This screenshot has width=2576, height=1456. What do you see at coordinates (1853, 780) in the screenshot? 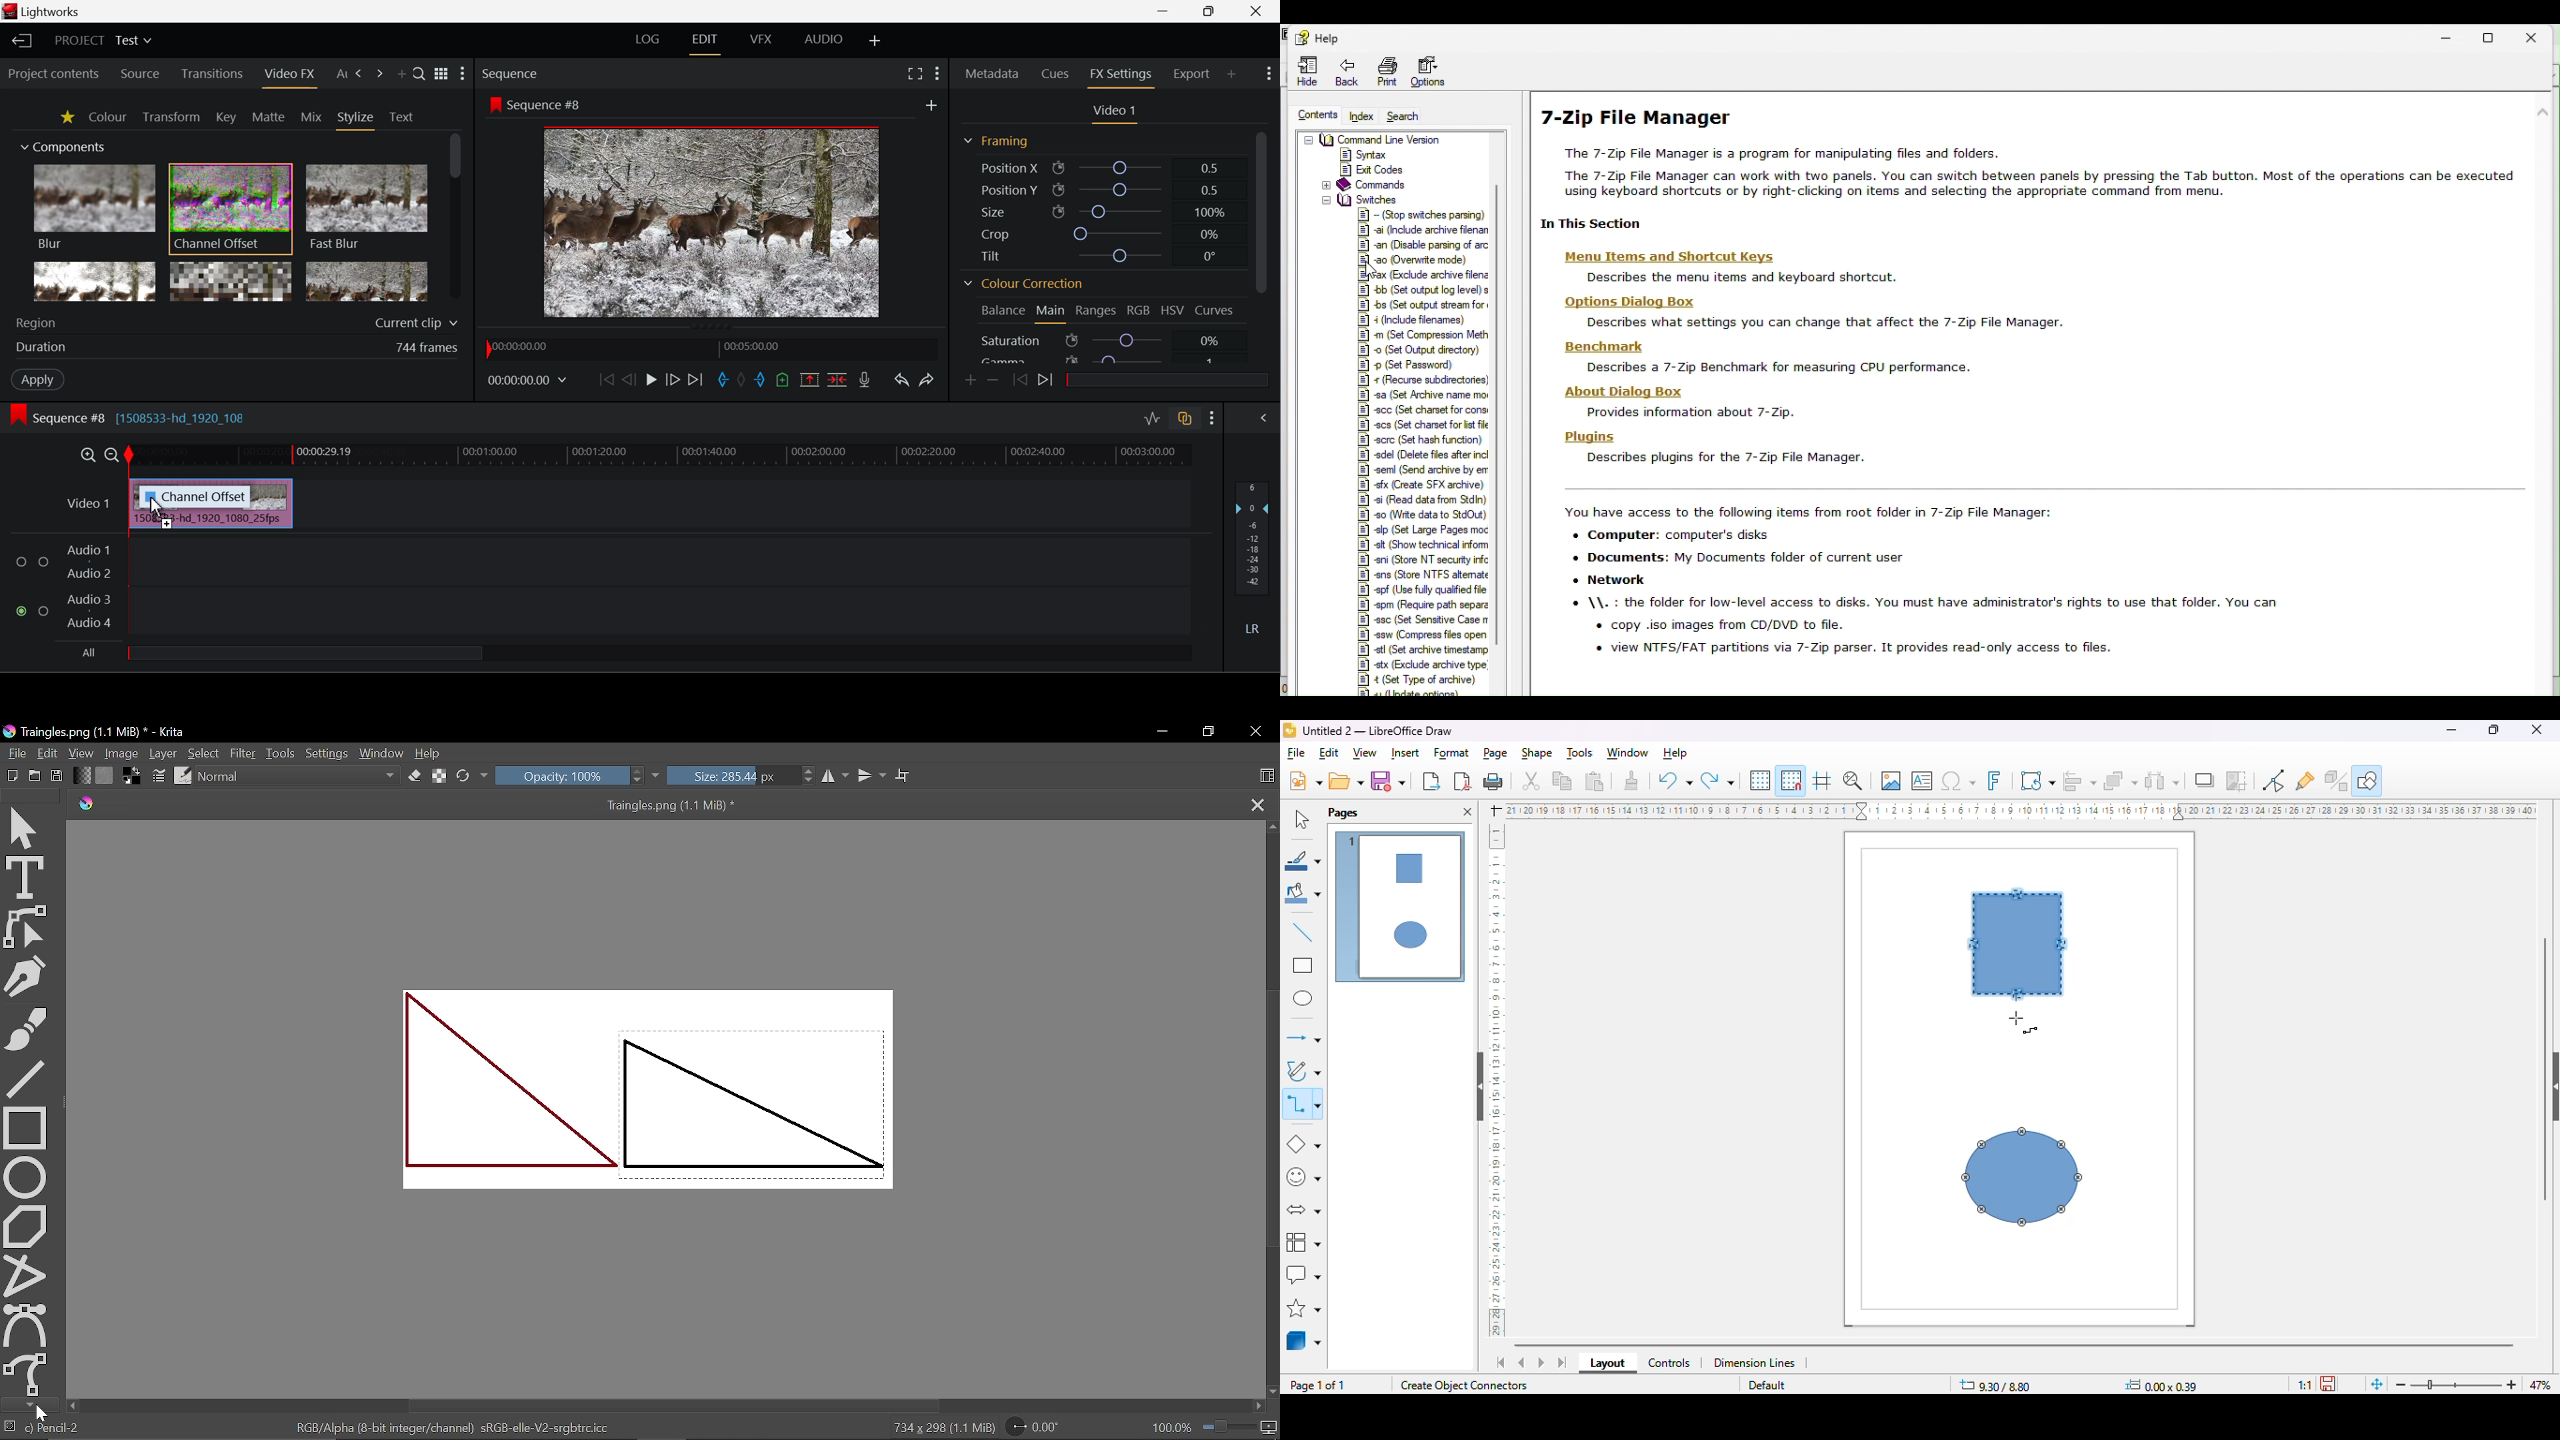
I see `zoom & pan` at bounding box center [1853, 780].